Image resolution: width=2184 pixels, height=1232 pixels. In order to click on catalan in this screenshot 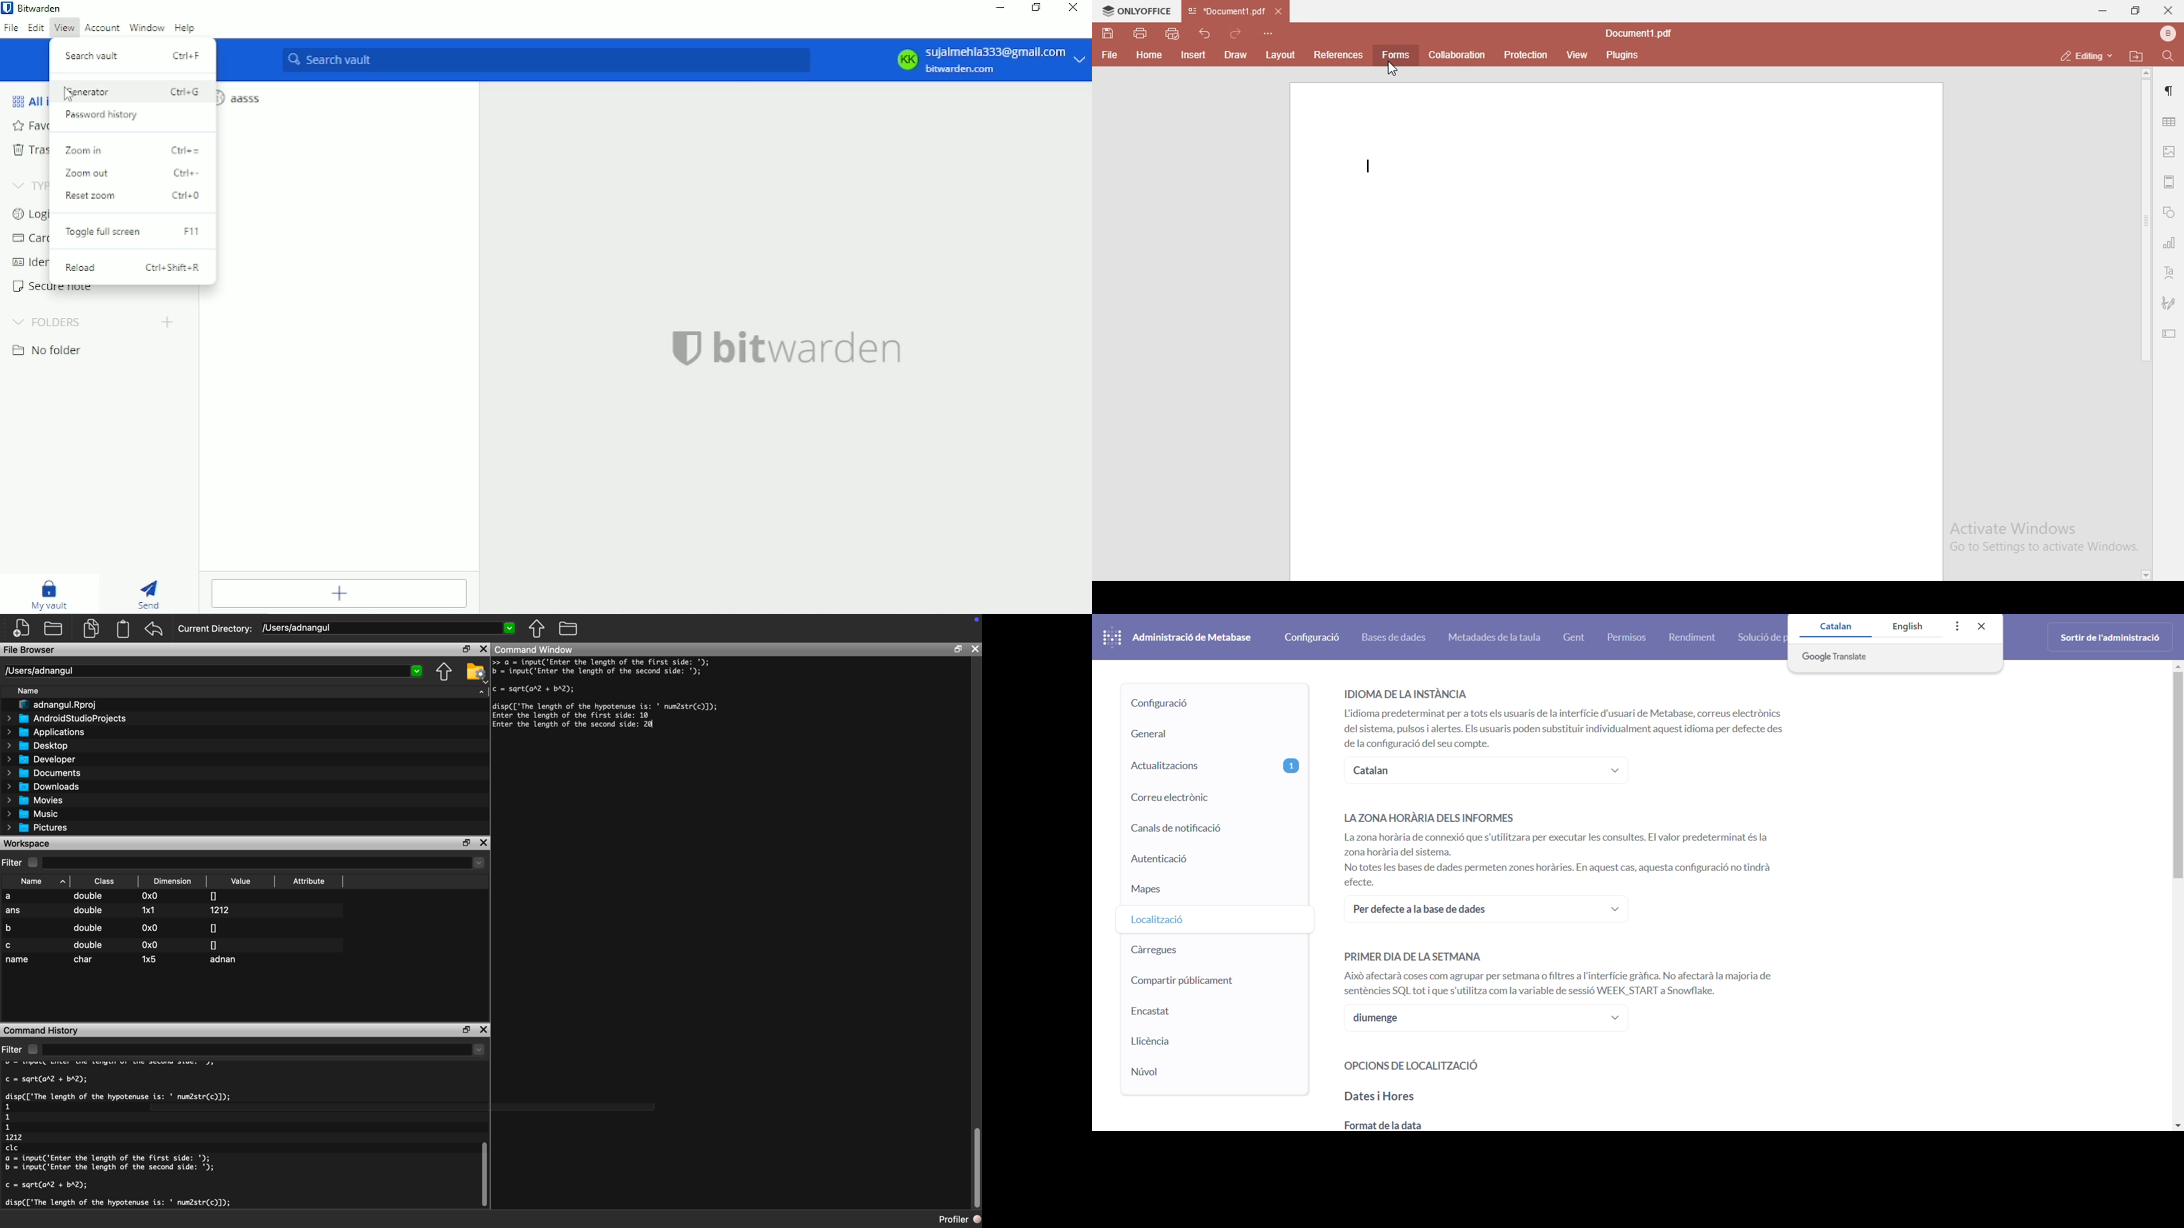, I will do `click(1834, 627)`.